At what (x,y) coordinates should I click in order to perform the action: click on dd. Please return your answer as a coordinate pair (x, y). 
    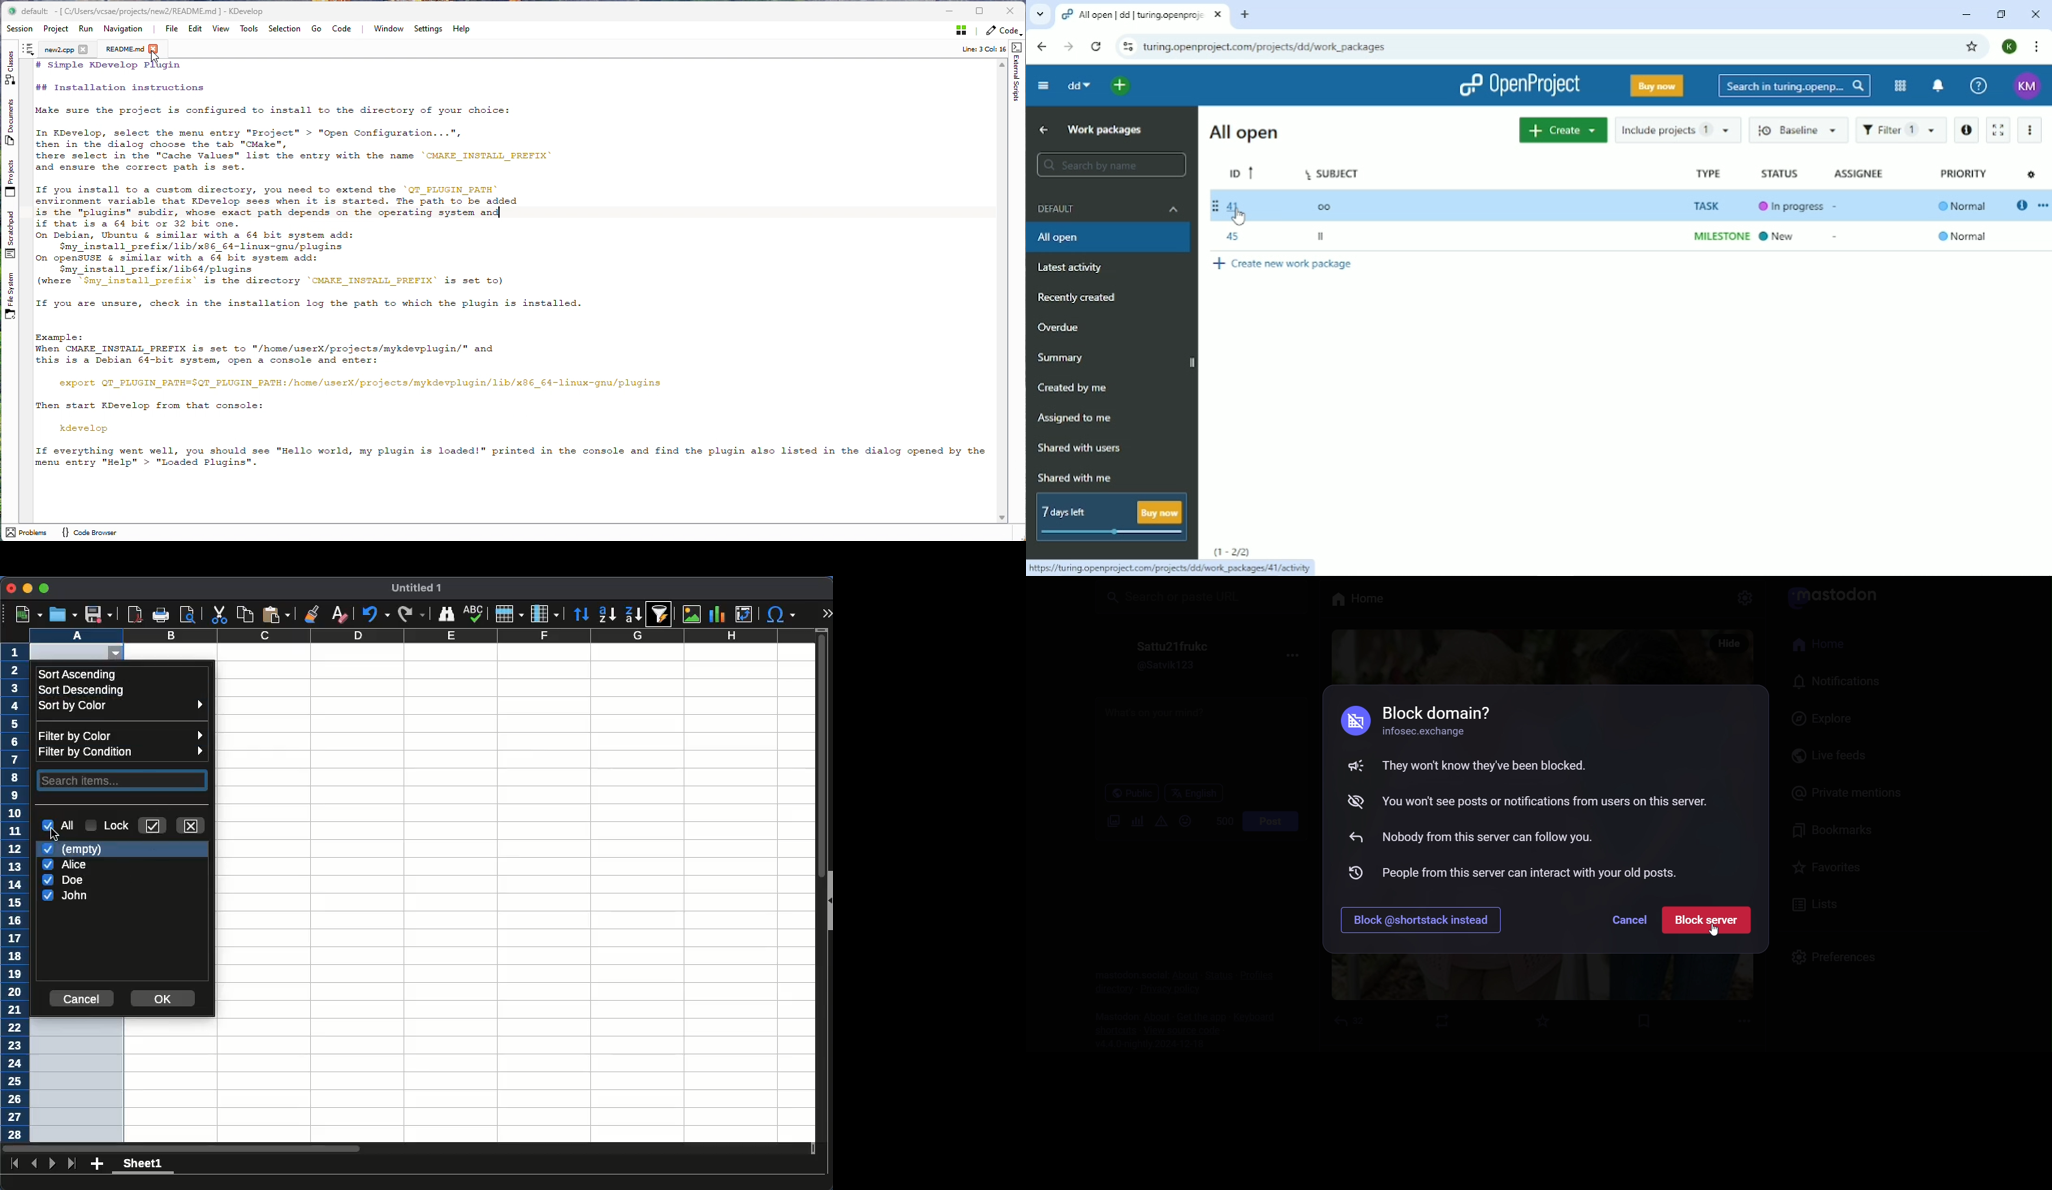
    Looking at the image, I should click on (1080, 87).